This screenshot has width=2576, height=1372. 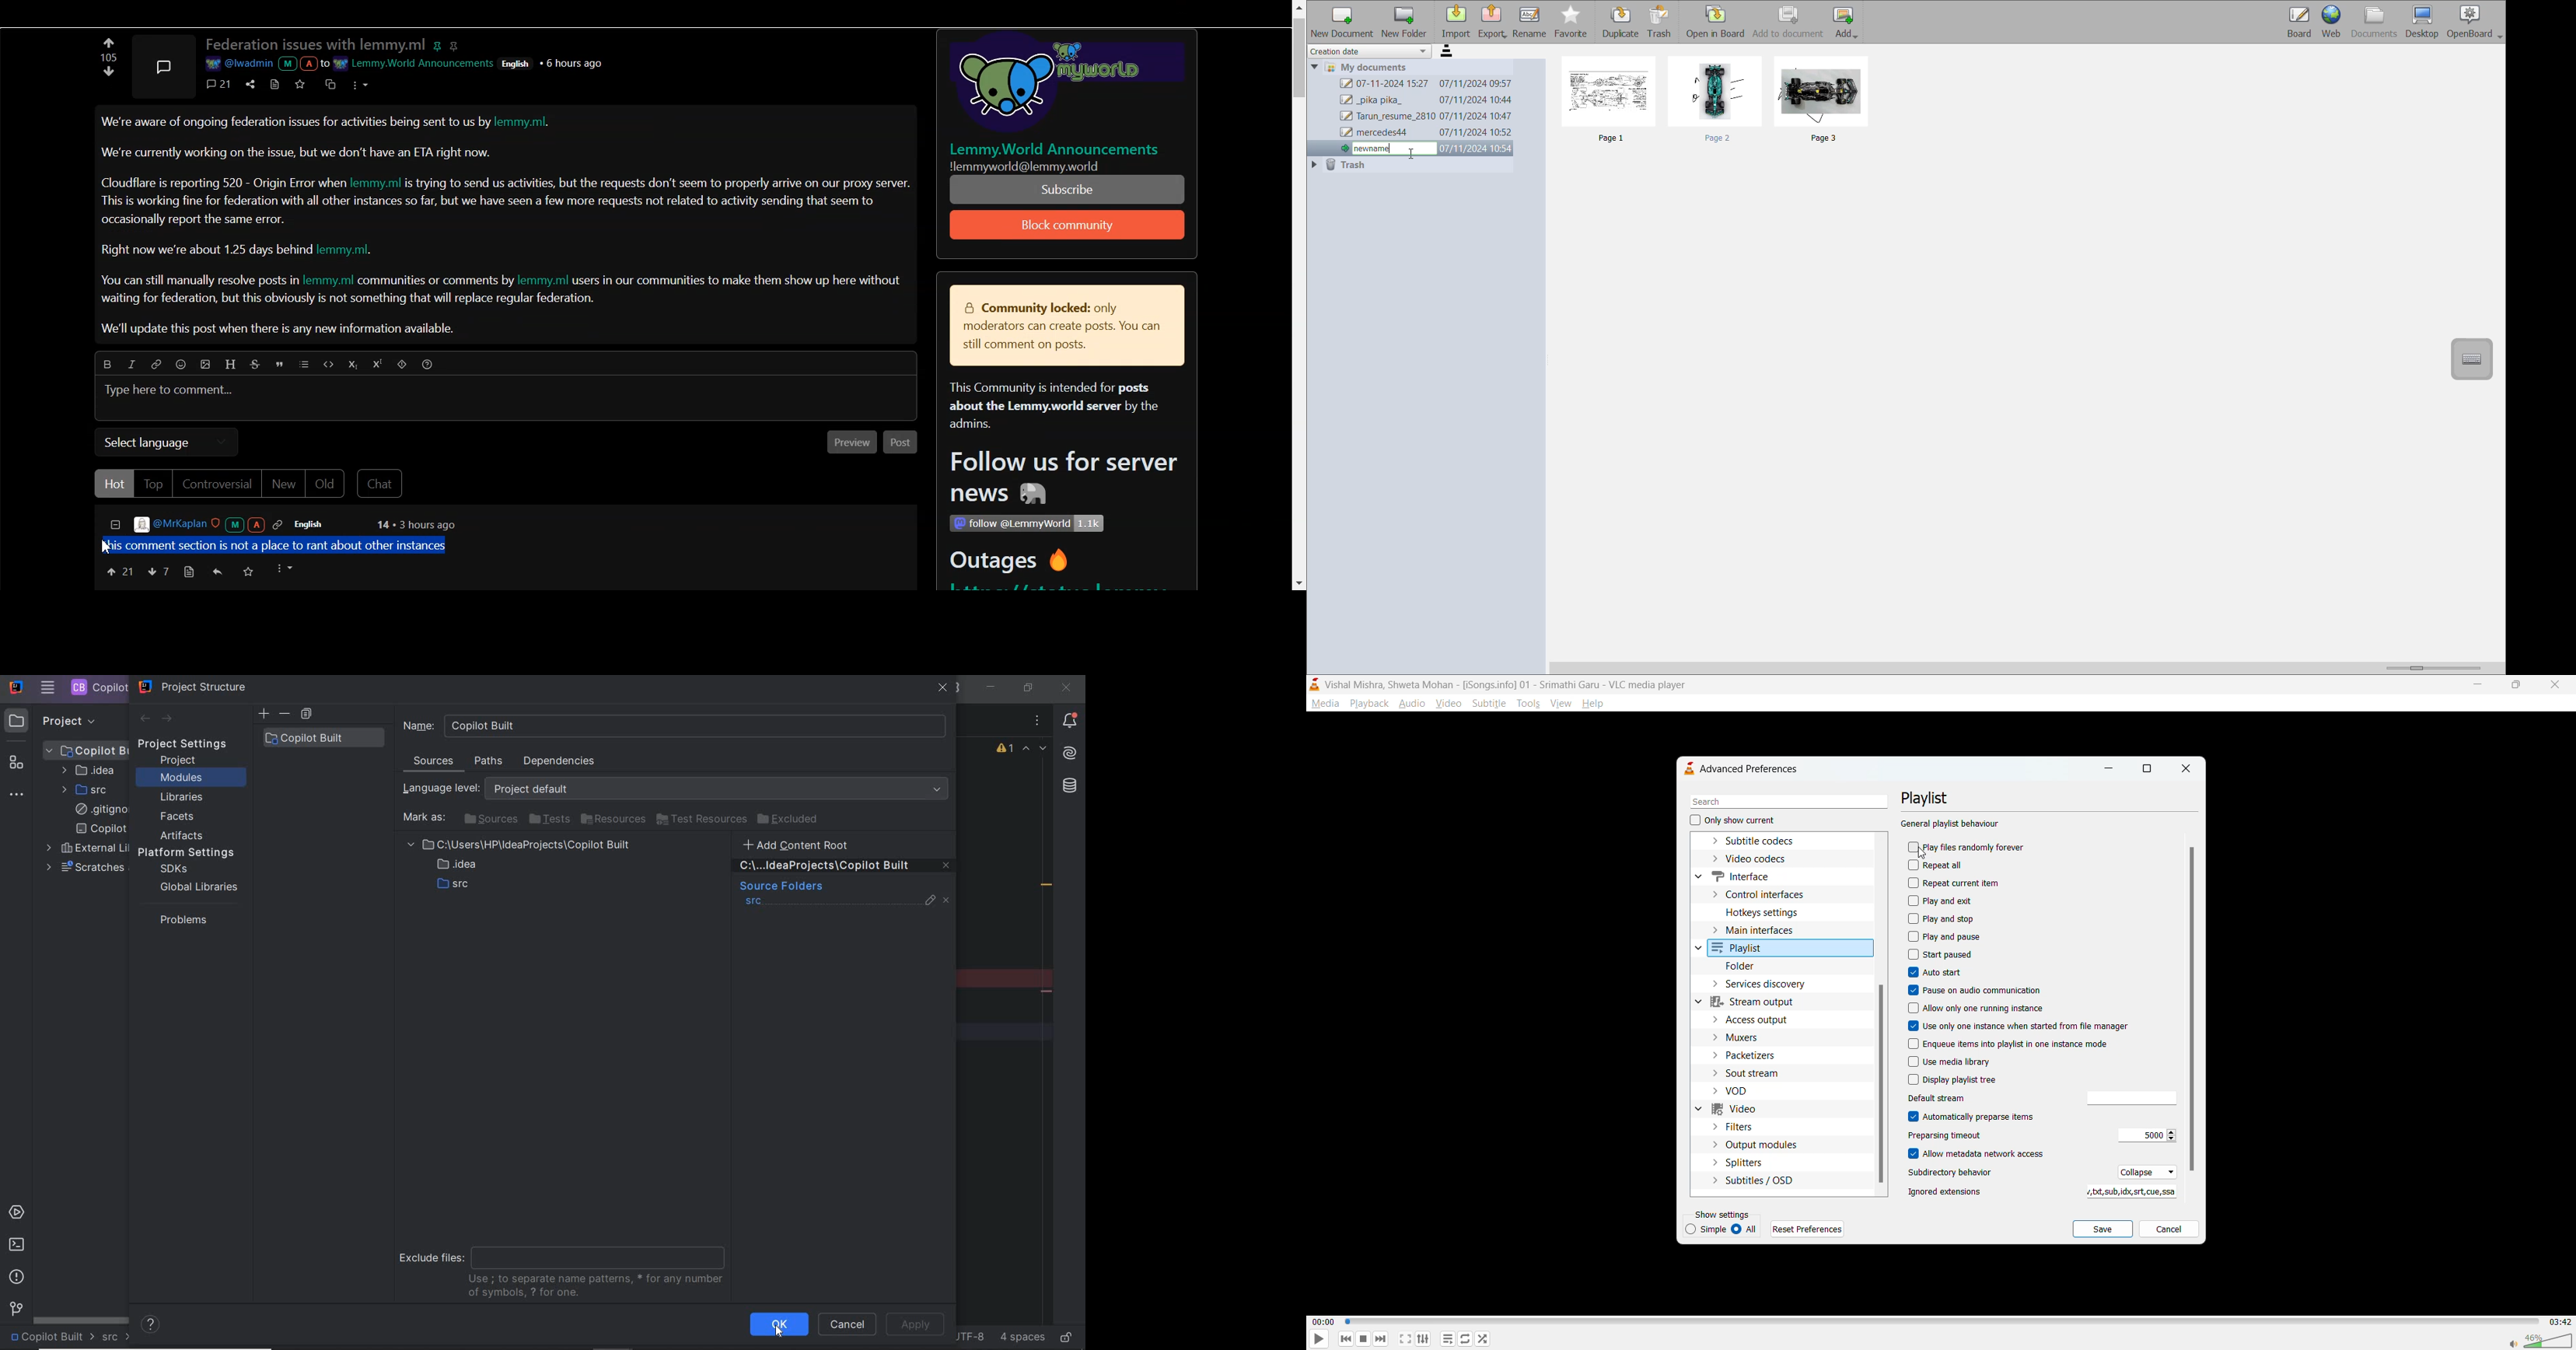 I want to click on allow only one running instance, so click(x=1979, y=1009).